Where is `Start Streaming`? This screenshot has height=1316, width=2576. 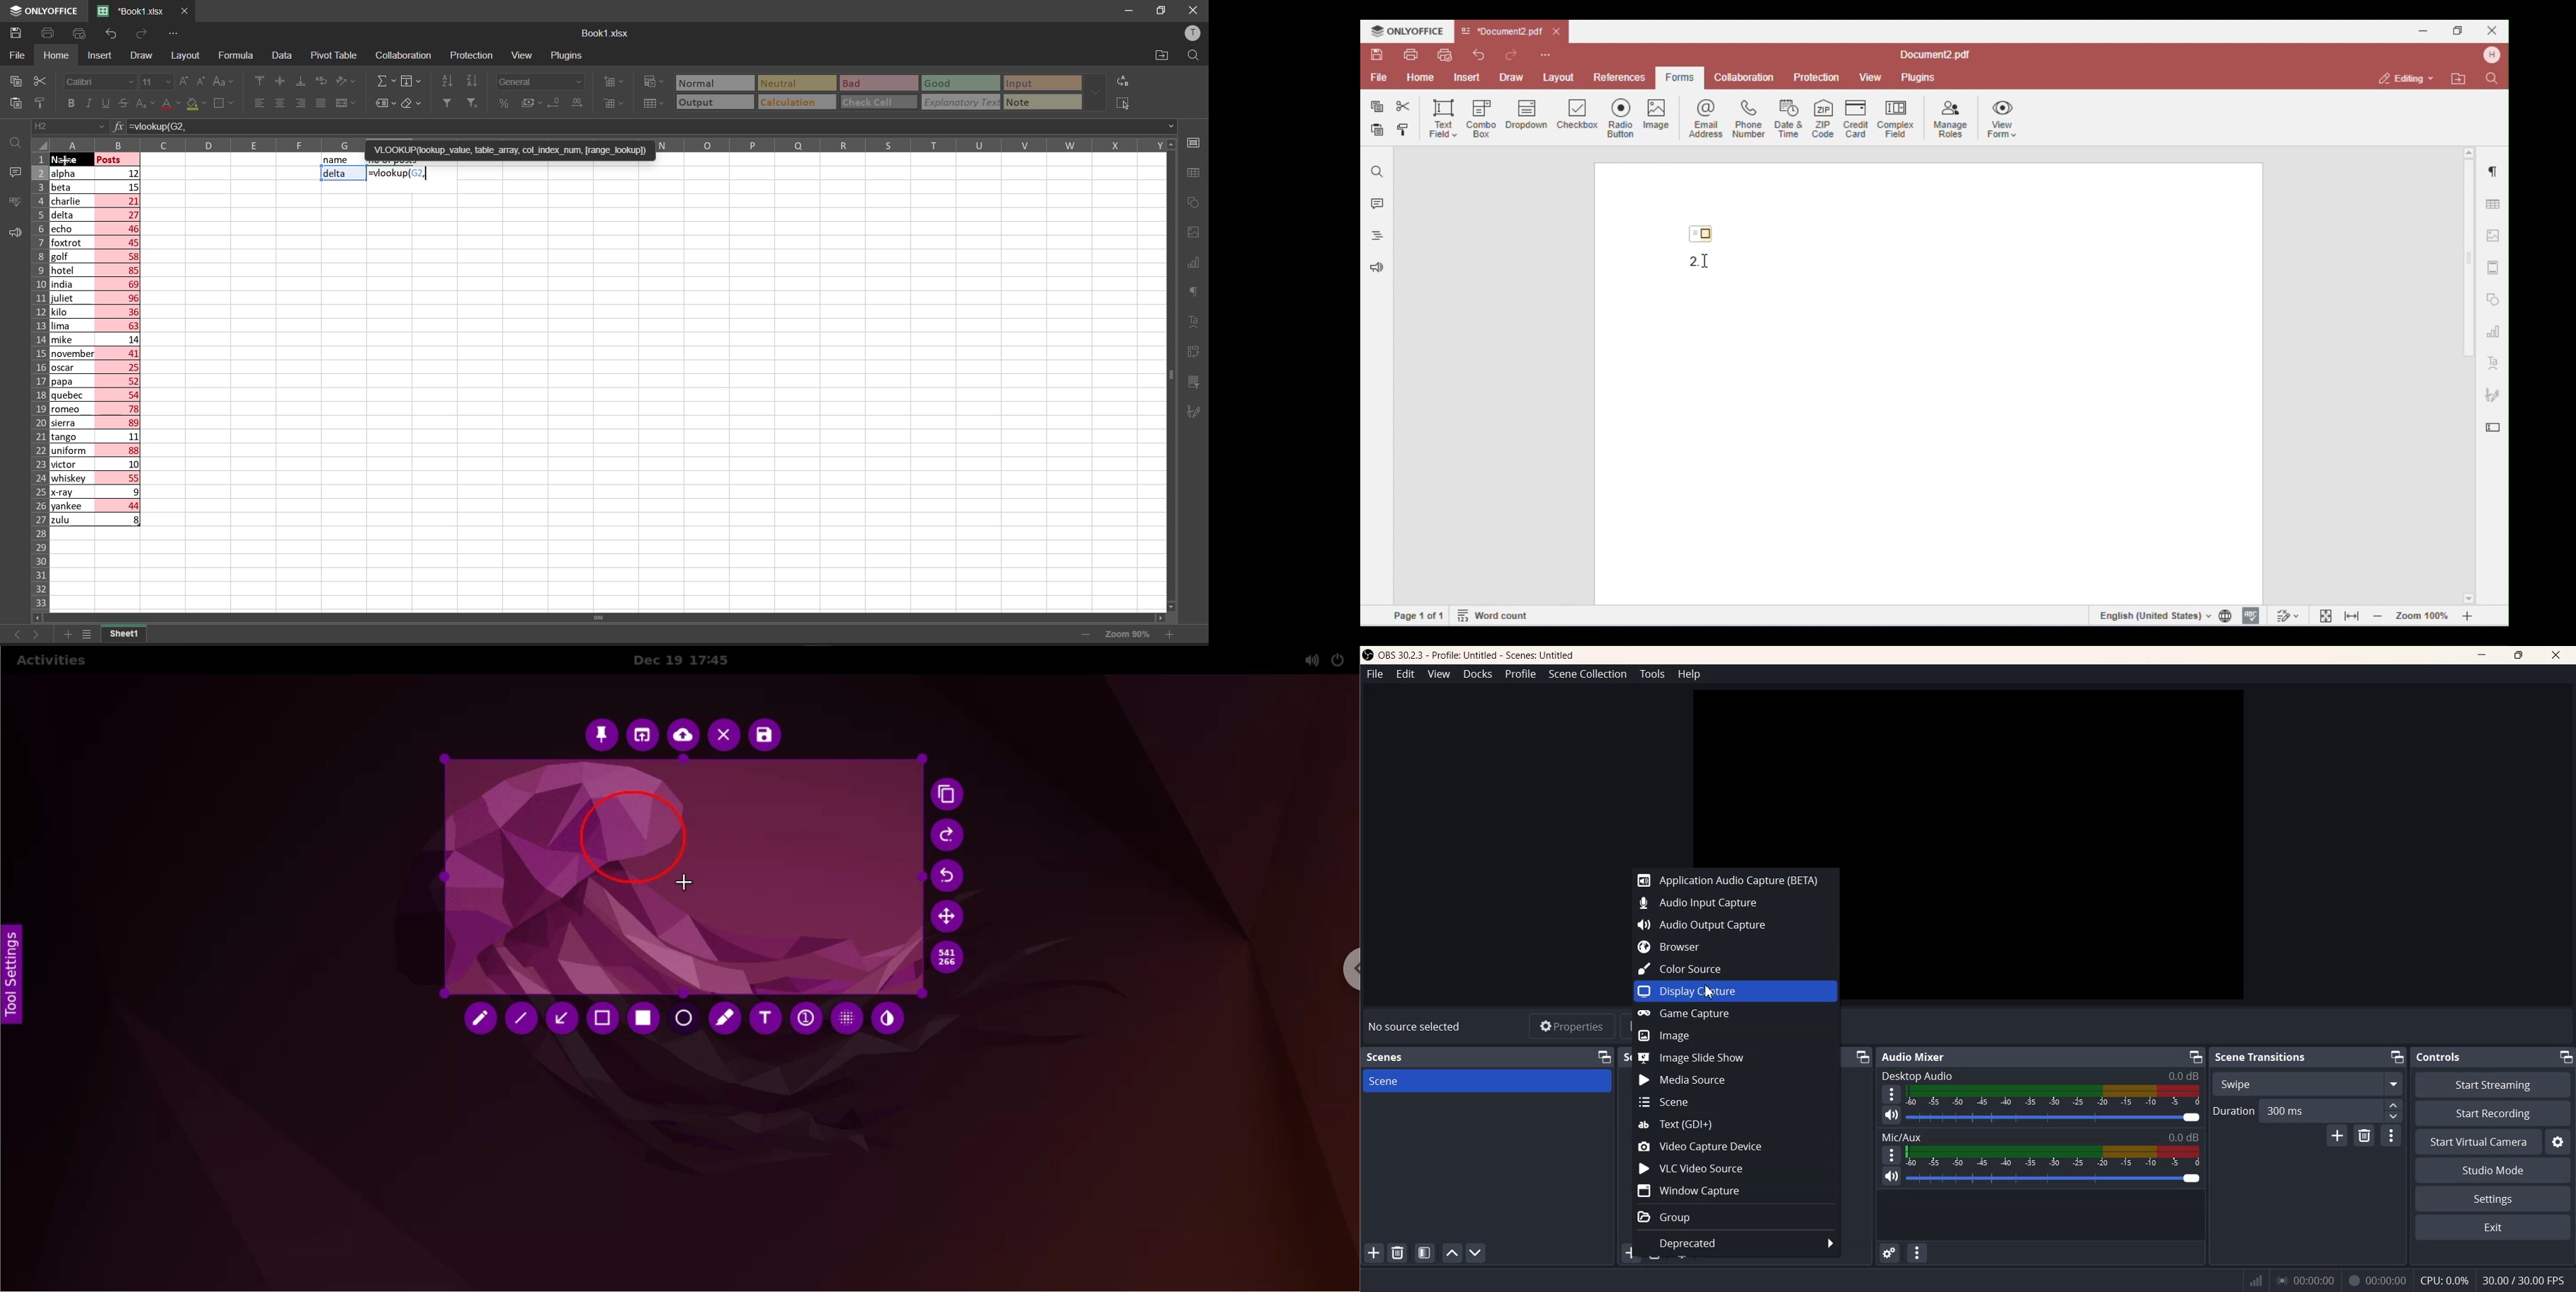 Start Streaming is located at coordinates (2495, 1084).